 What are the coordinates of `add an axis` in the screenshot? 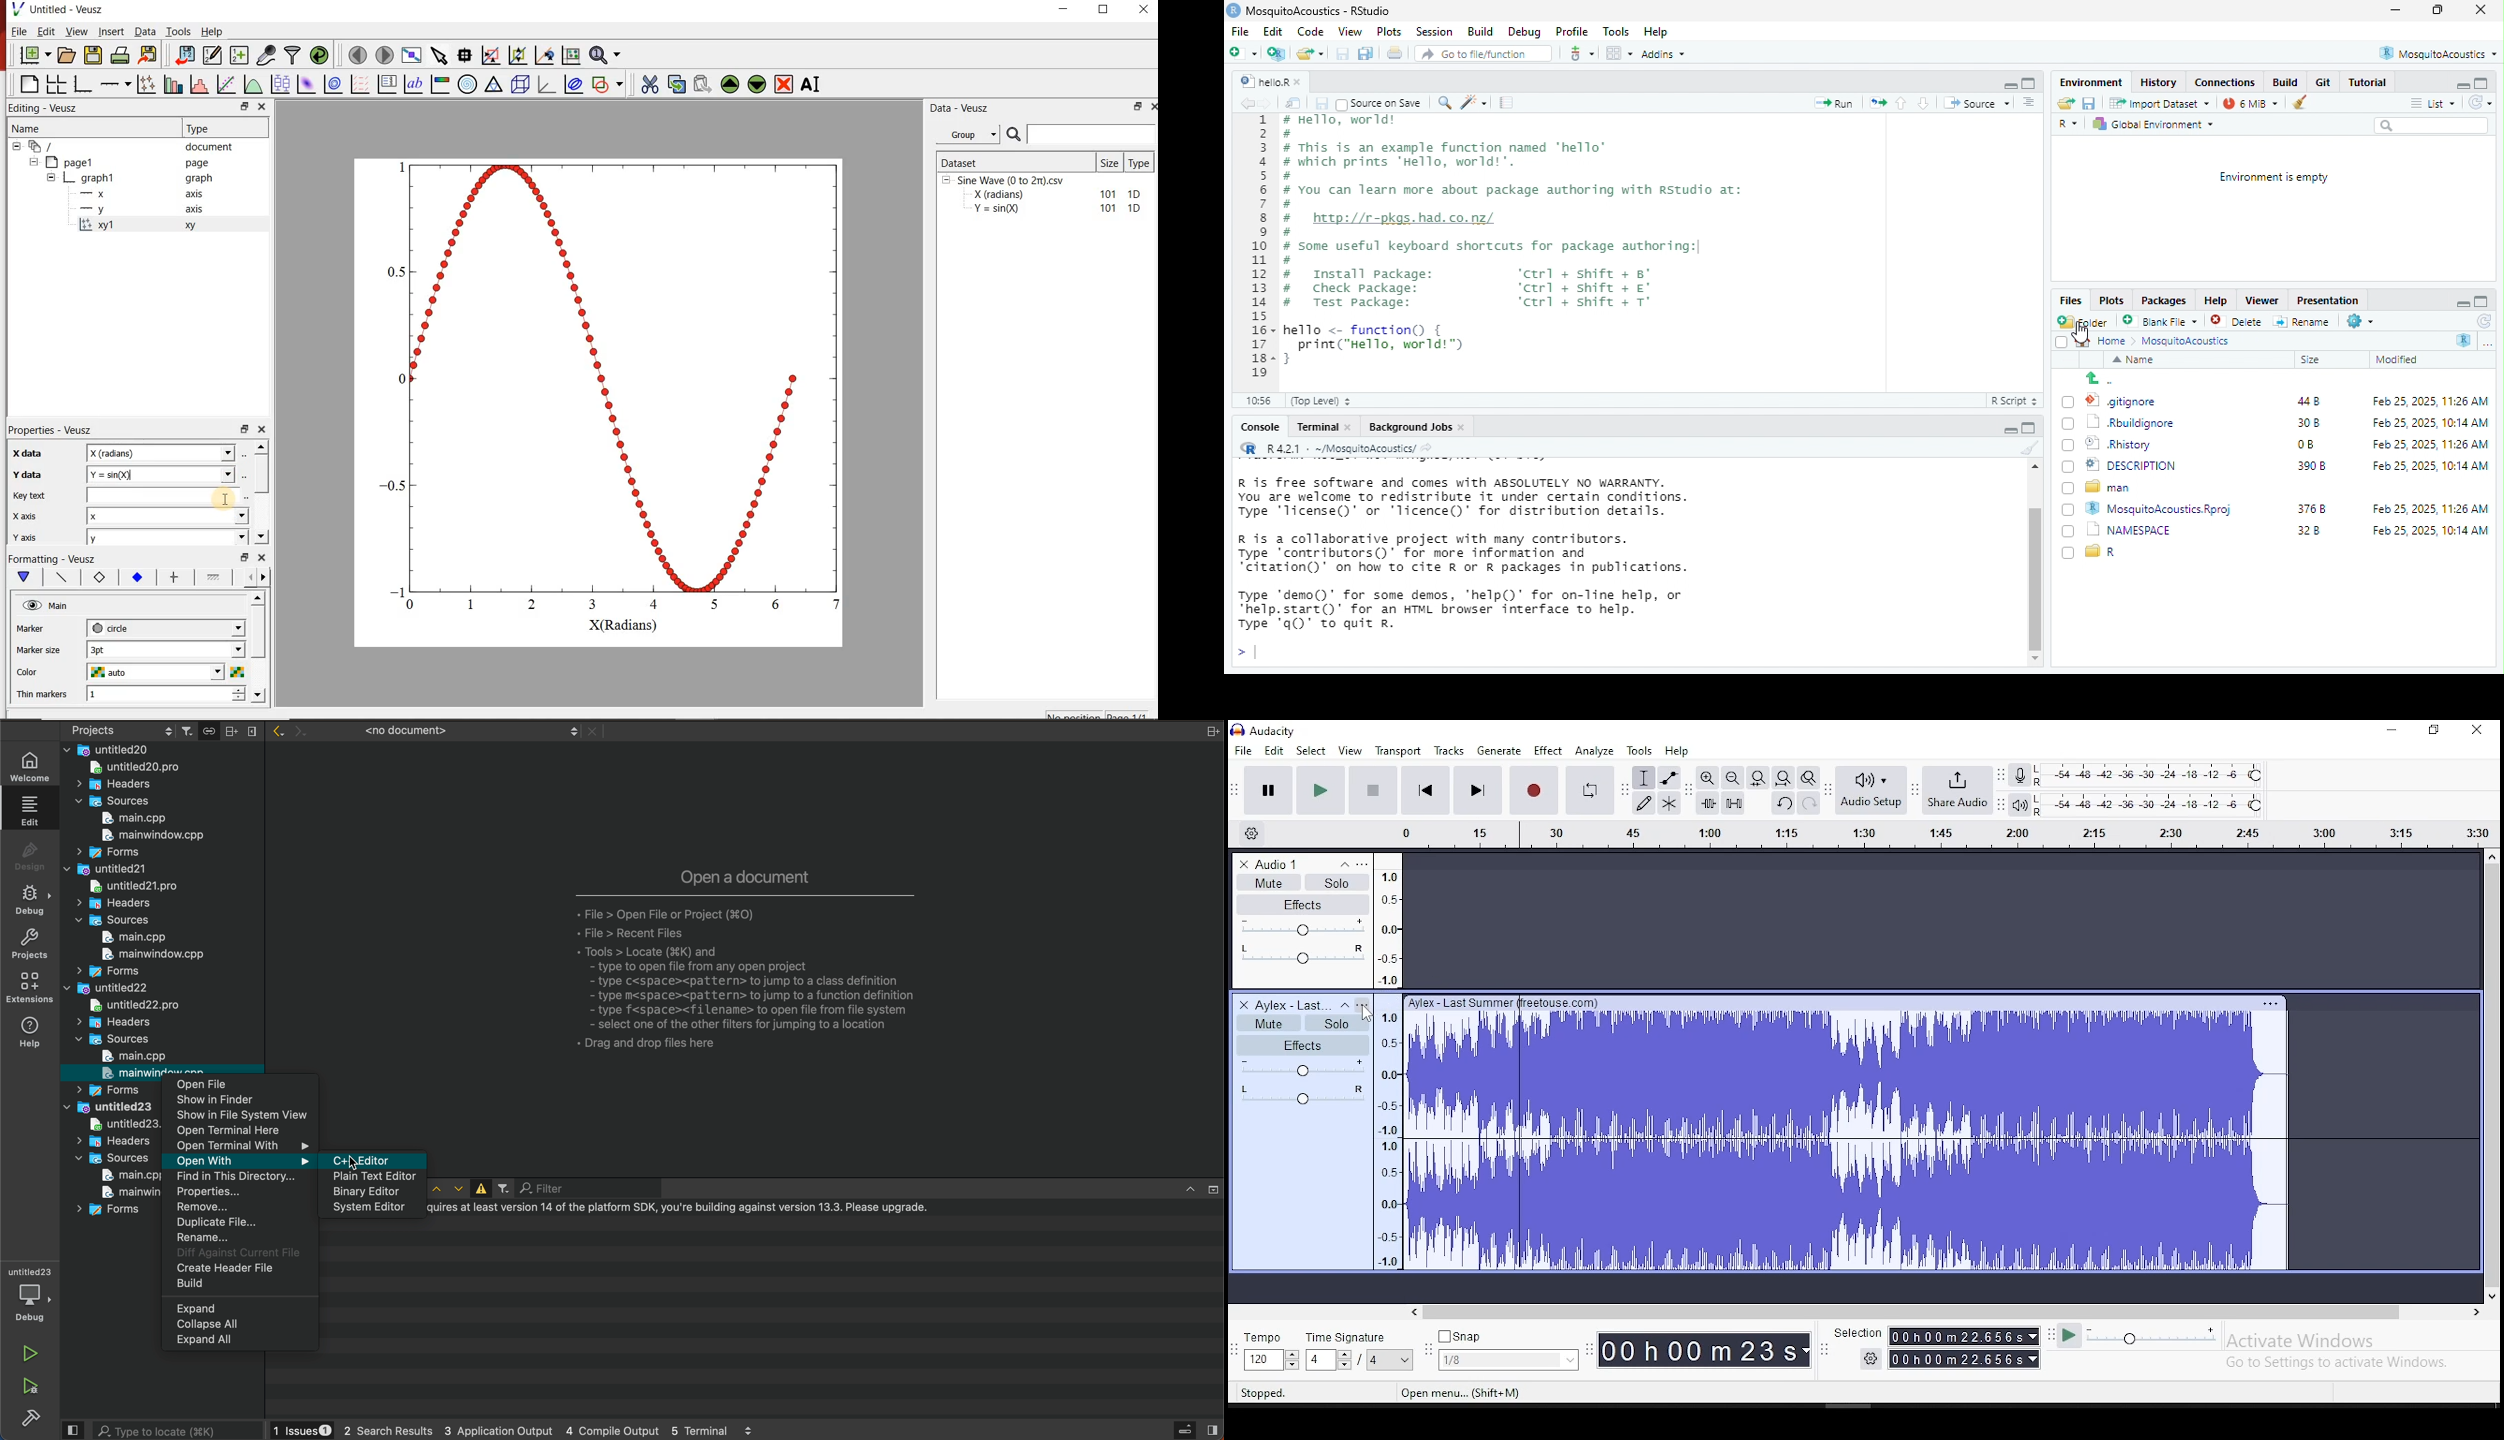 It's located at (115, 84).